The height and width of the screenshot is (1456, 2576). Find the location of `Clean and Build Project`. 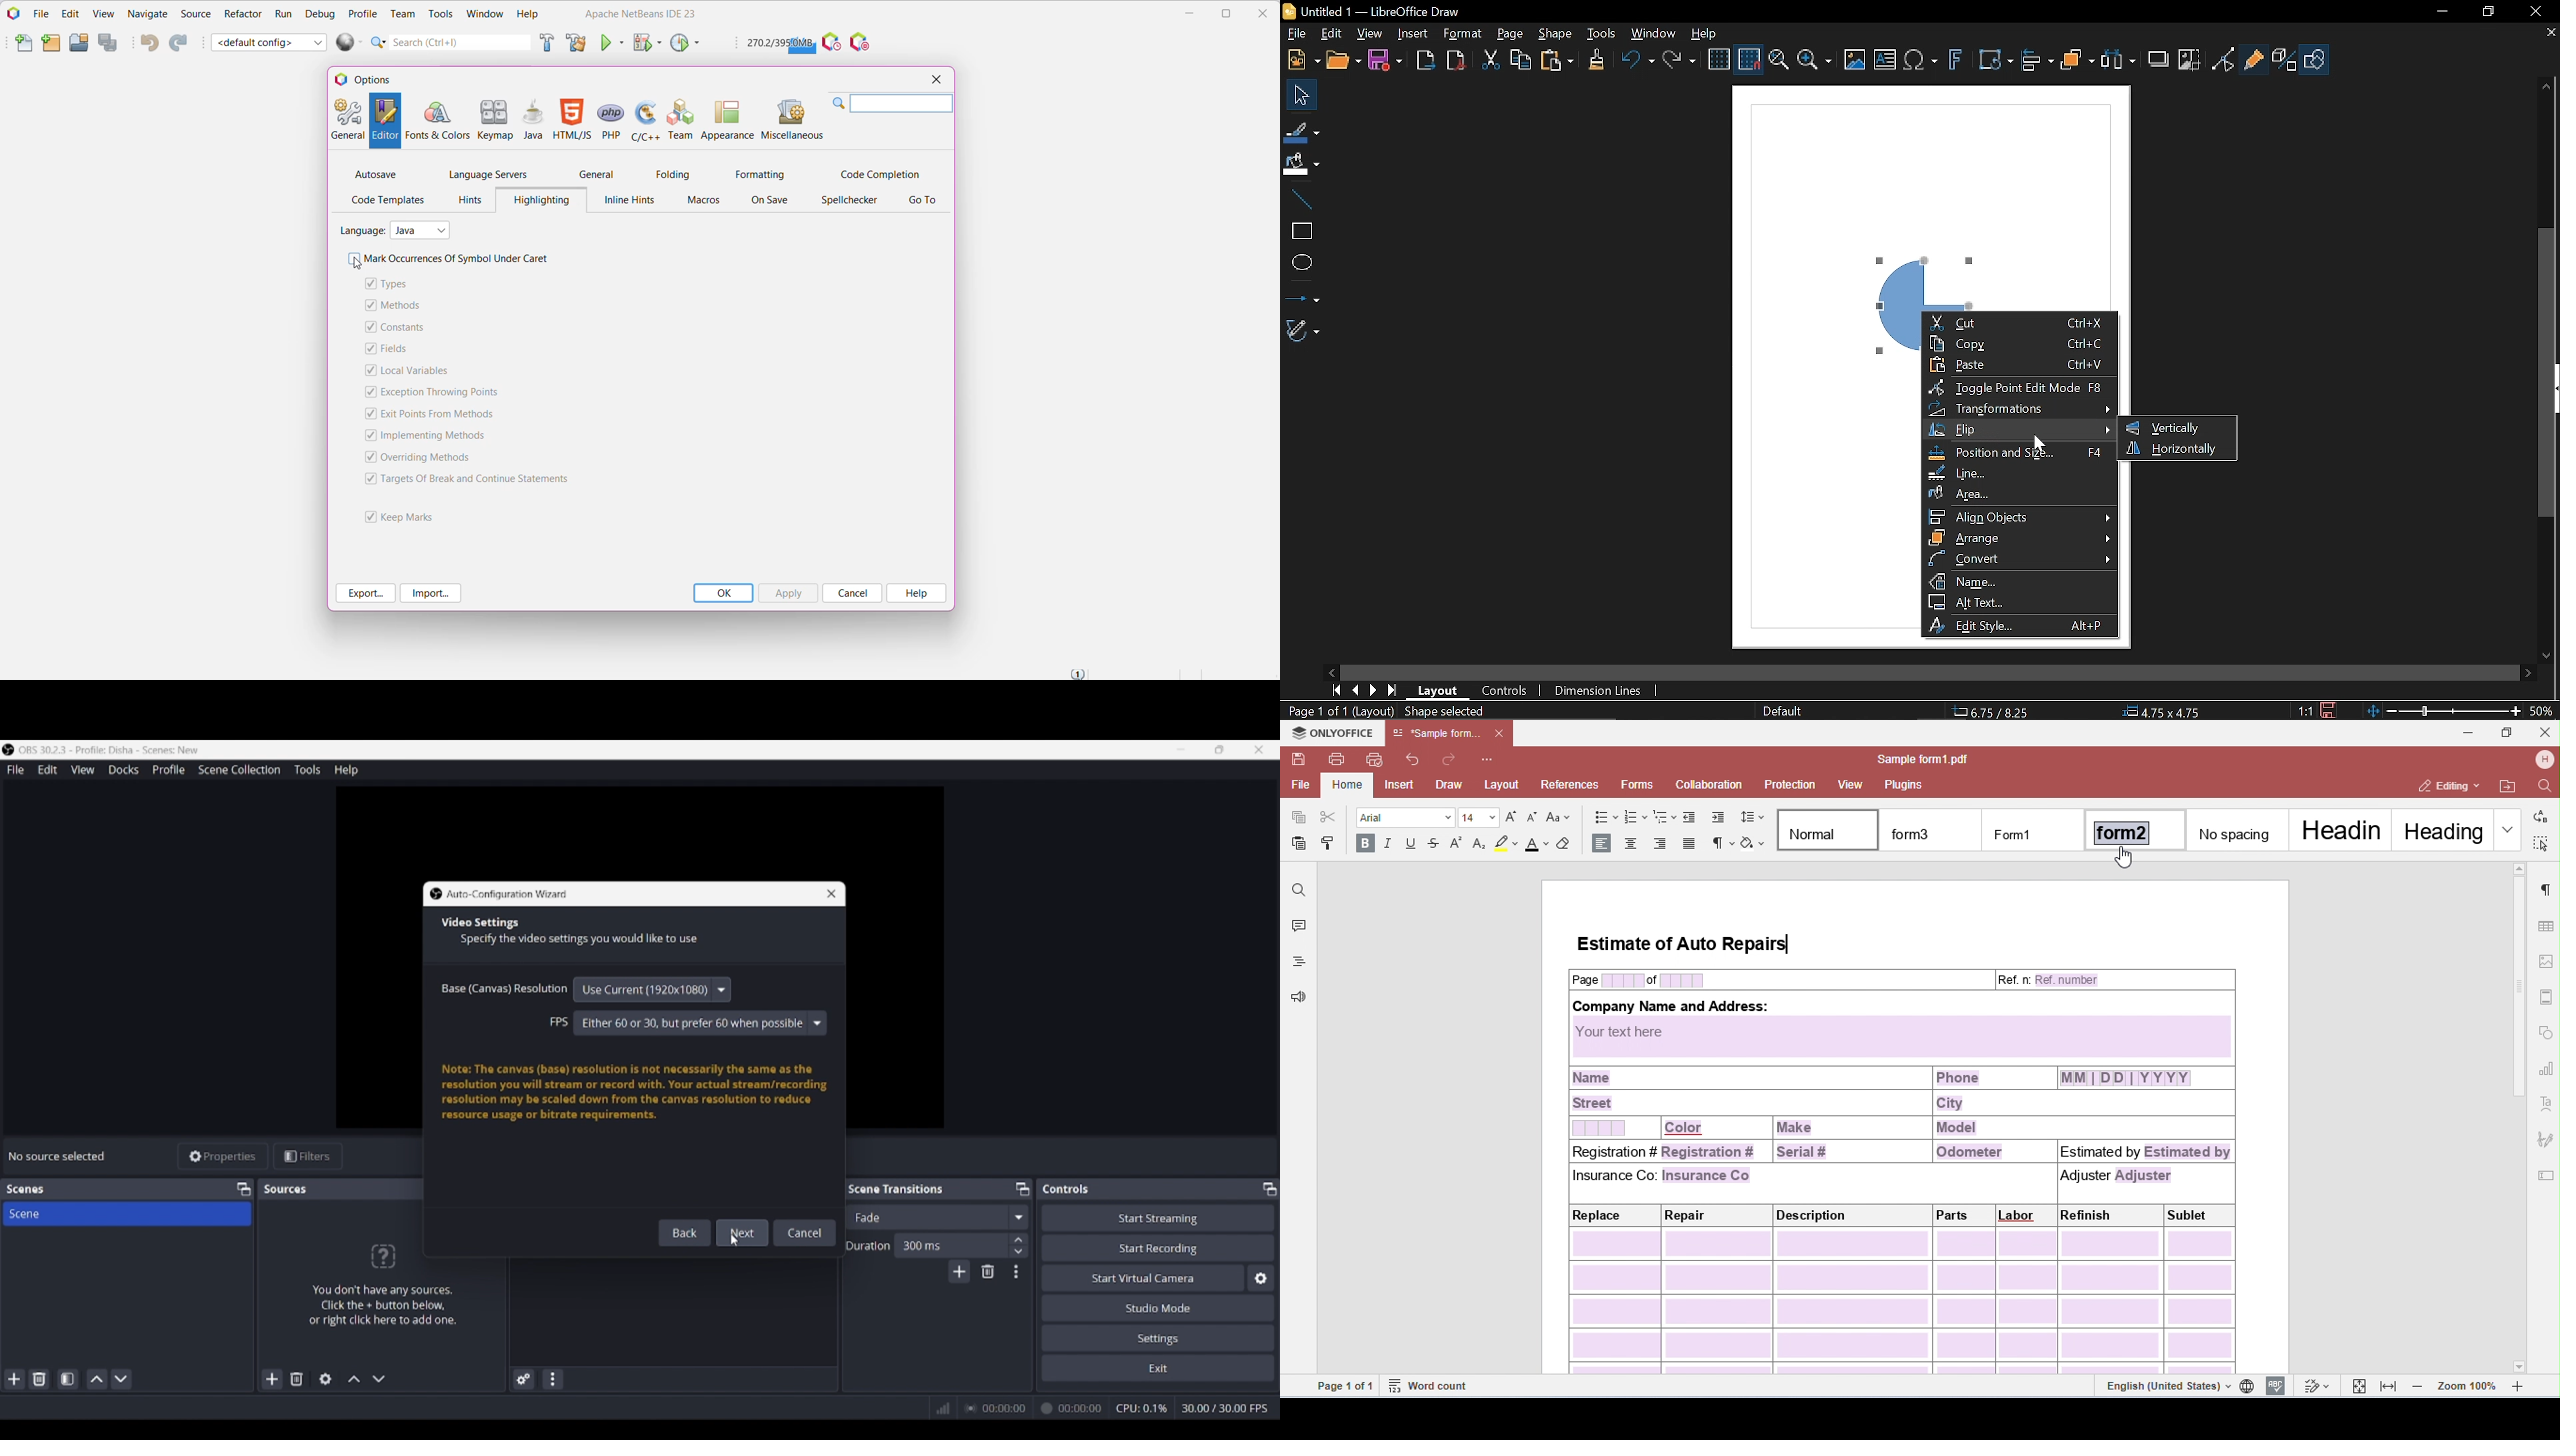

Clean and Build Project is located at coordinates (576, 42).